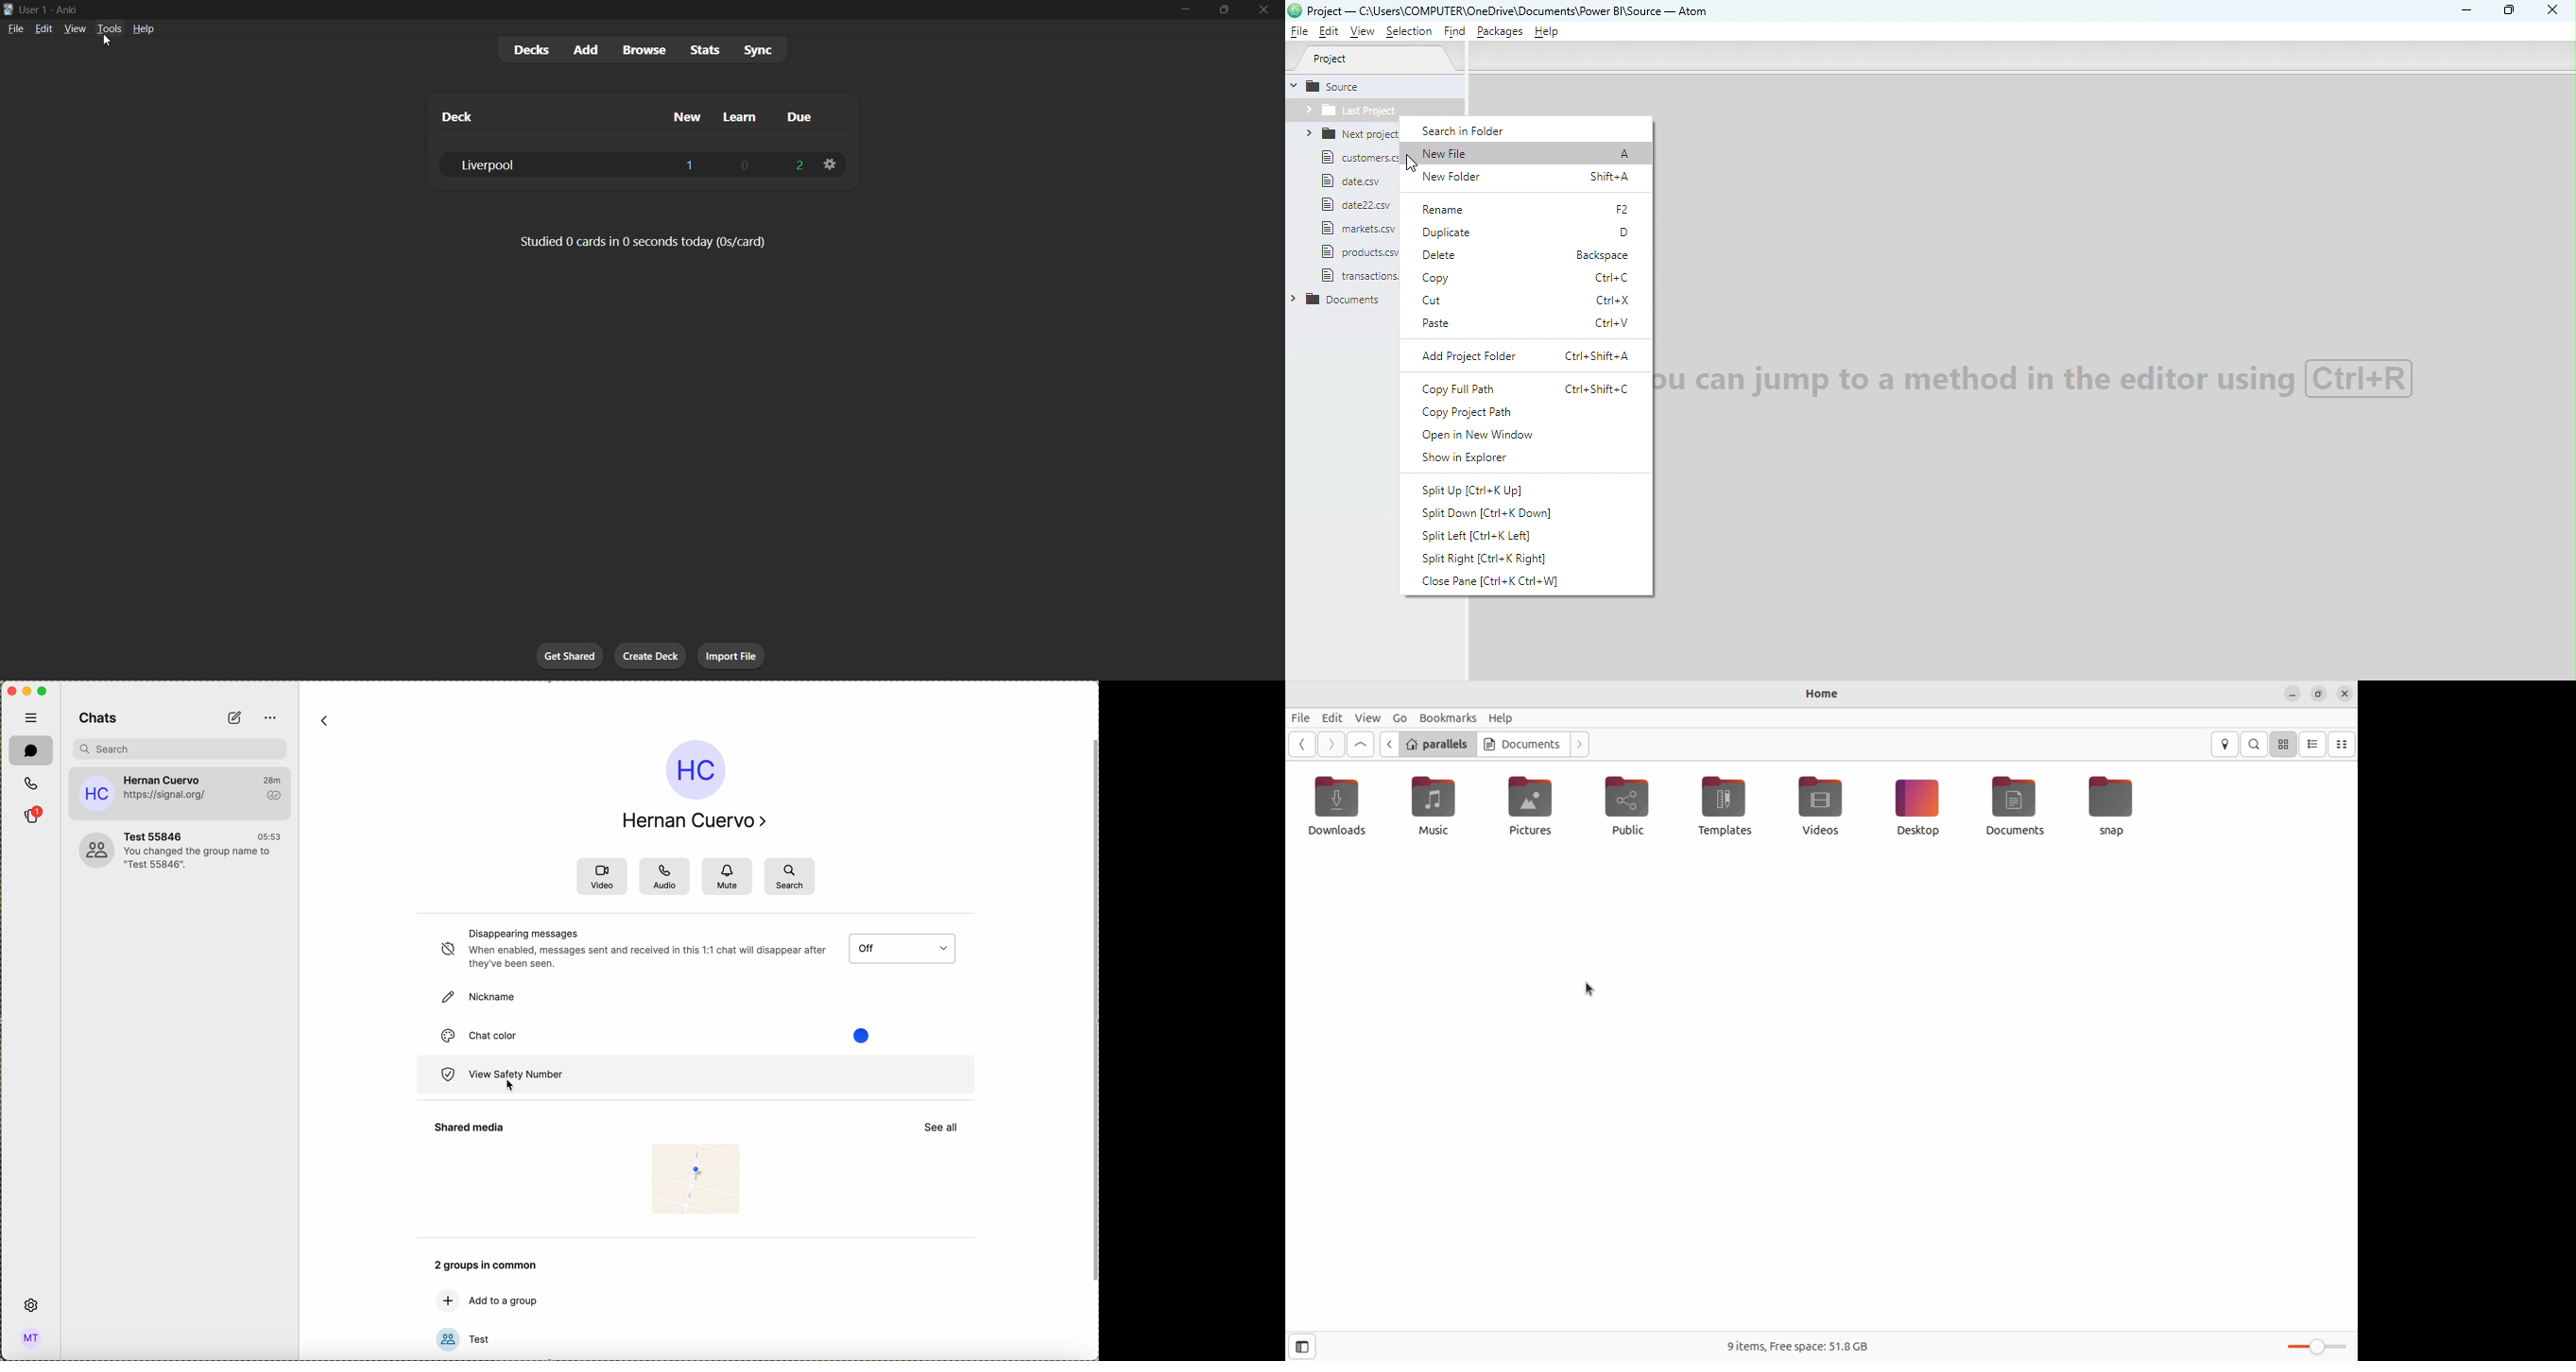 The image size is (2576, 1372). I want to click on liverpool deck data, so click(542, 164).